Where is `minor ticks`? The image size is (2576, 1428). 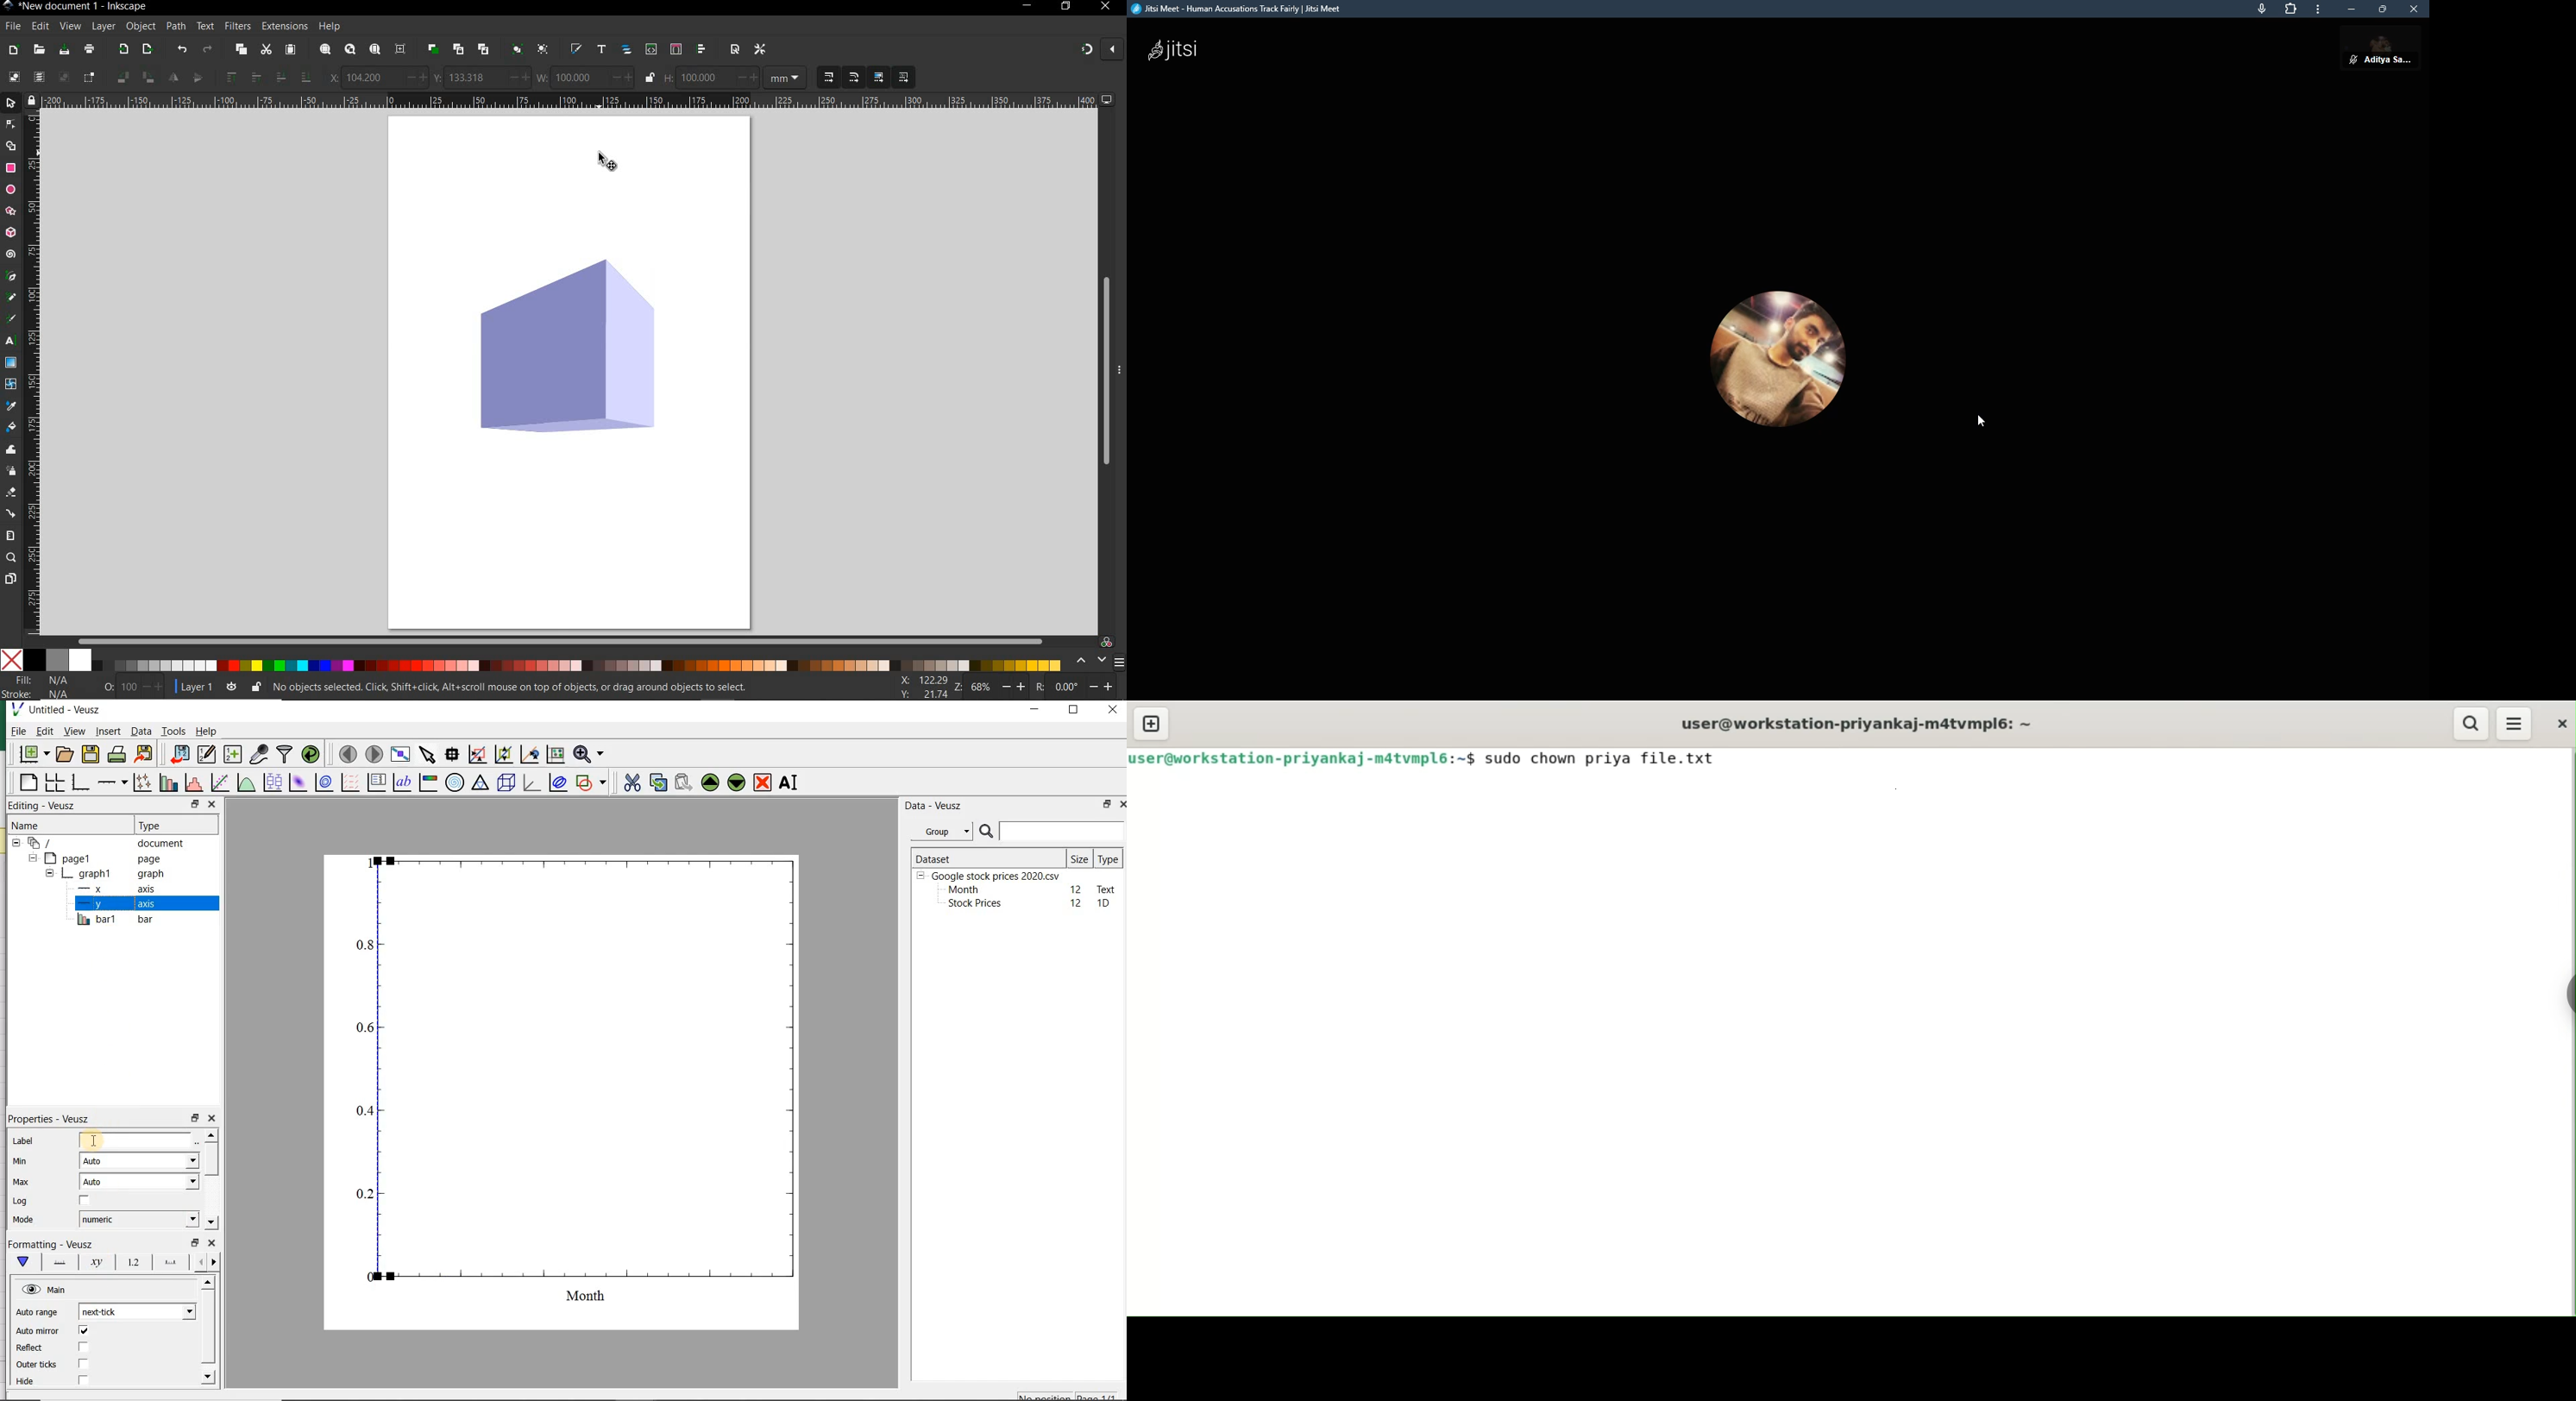
minor ticks is located at coordinates (206, 1263).